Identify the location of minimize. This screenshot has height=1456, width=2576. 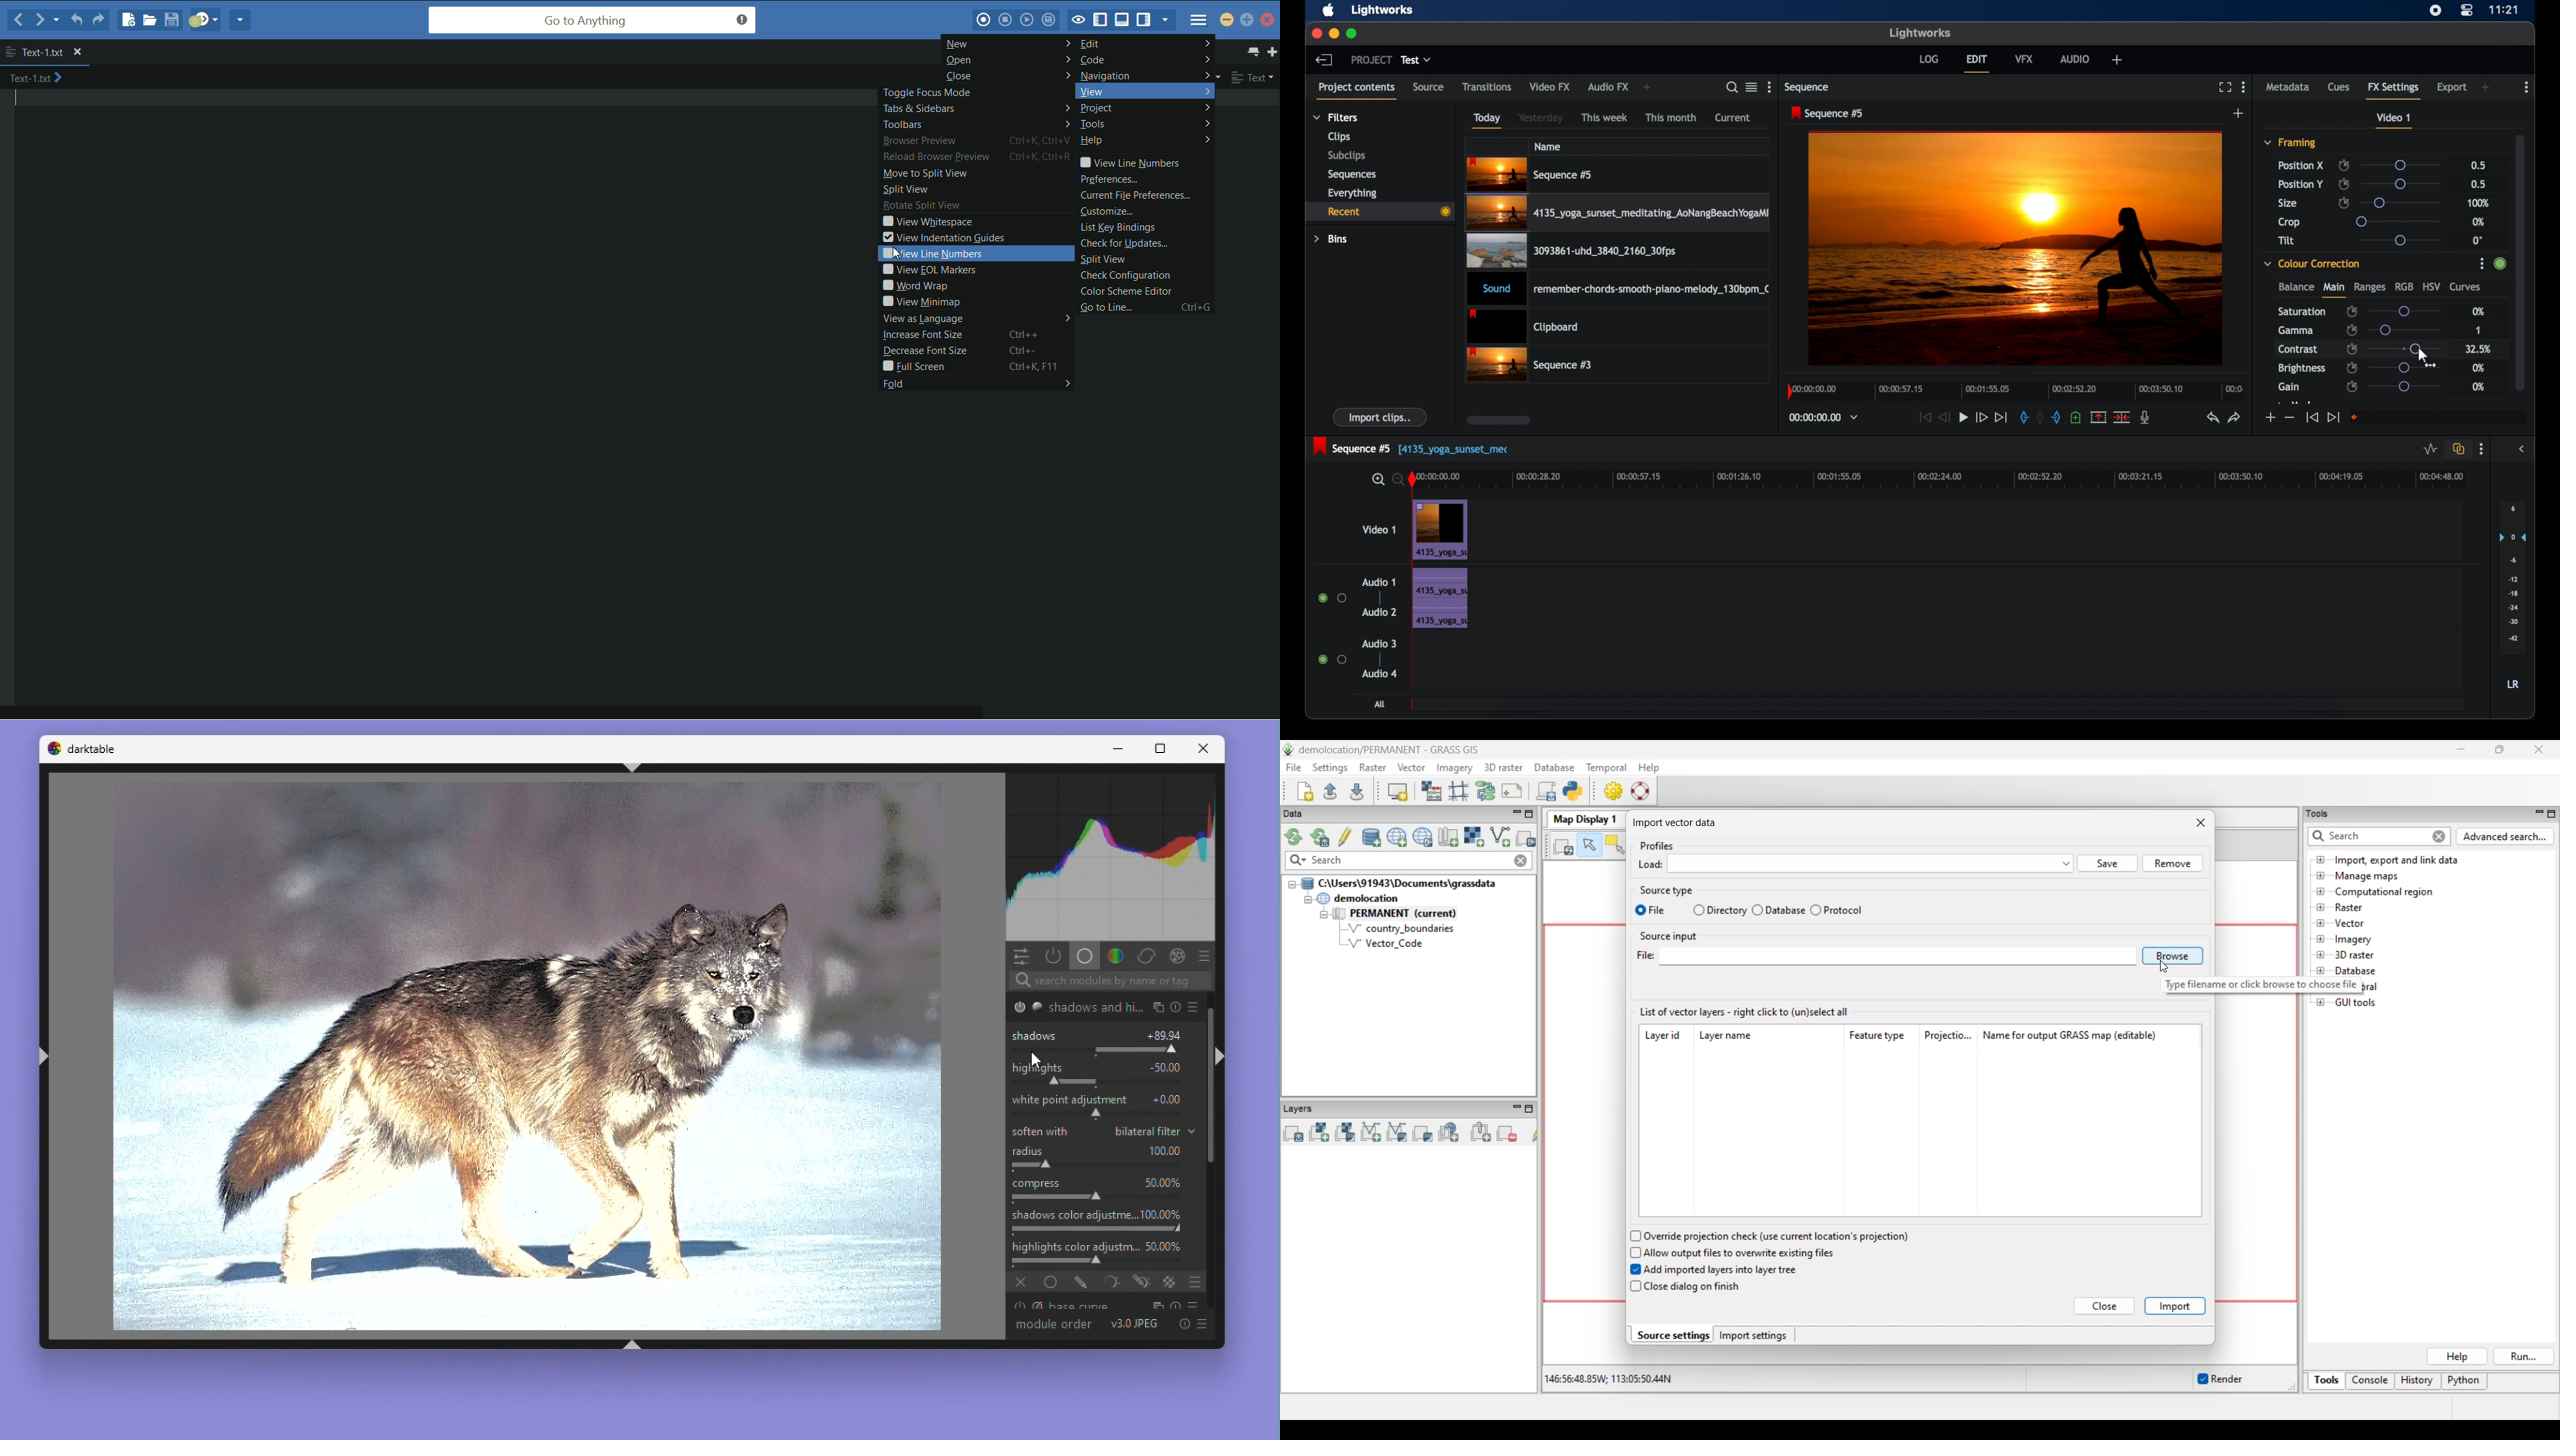
(1335, 33).